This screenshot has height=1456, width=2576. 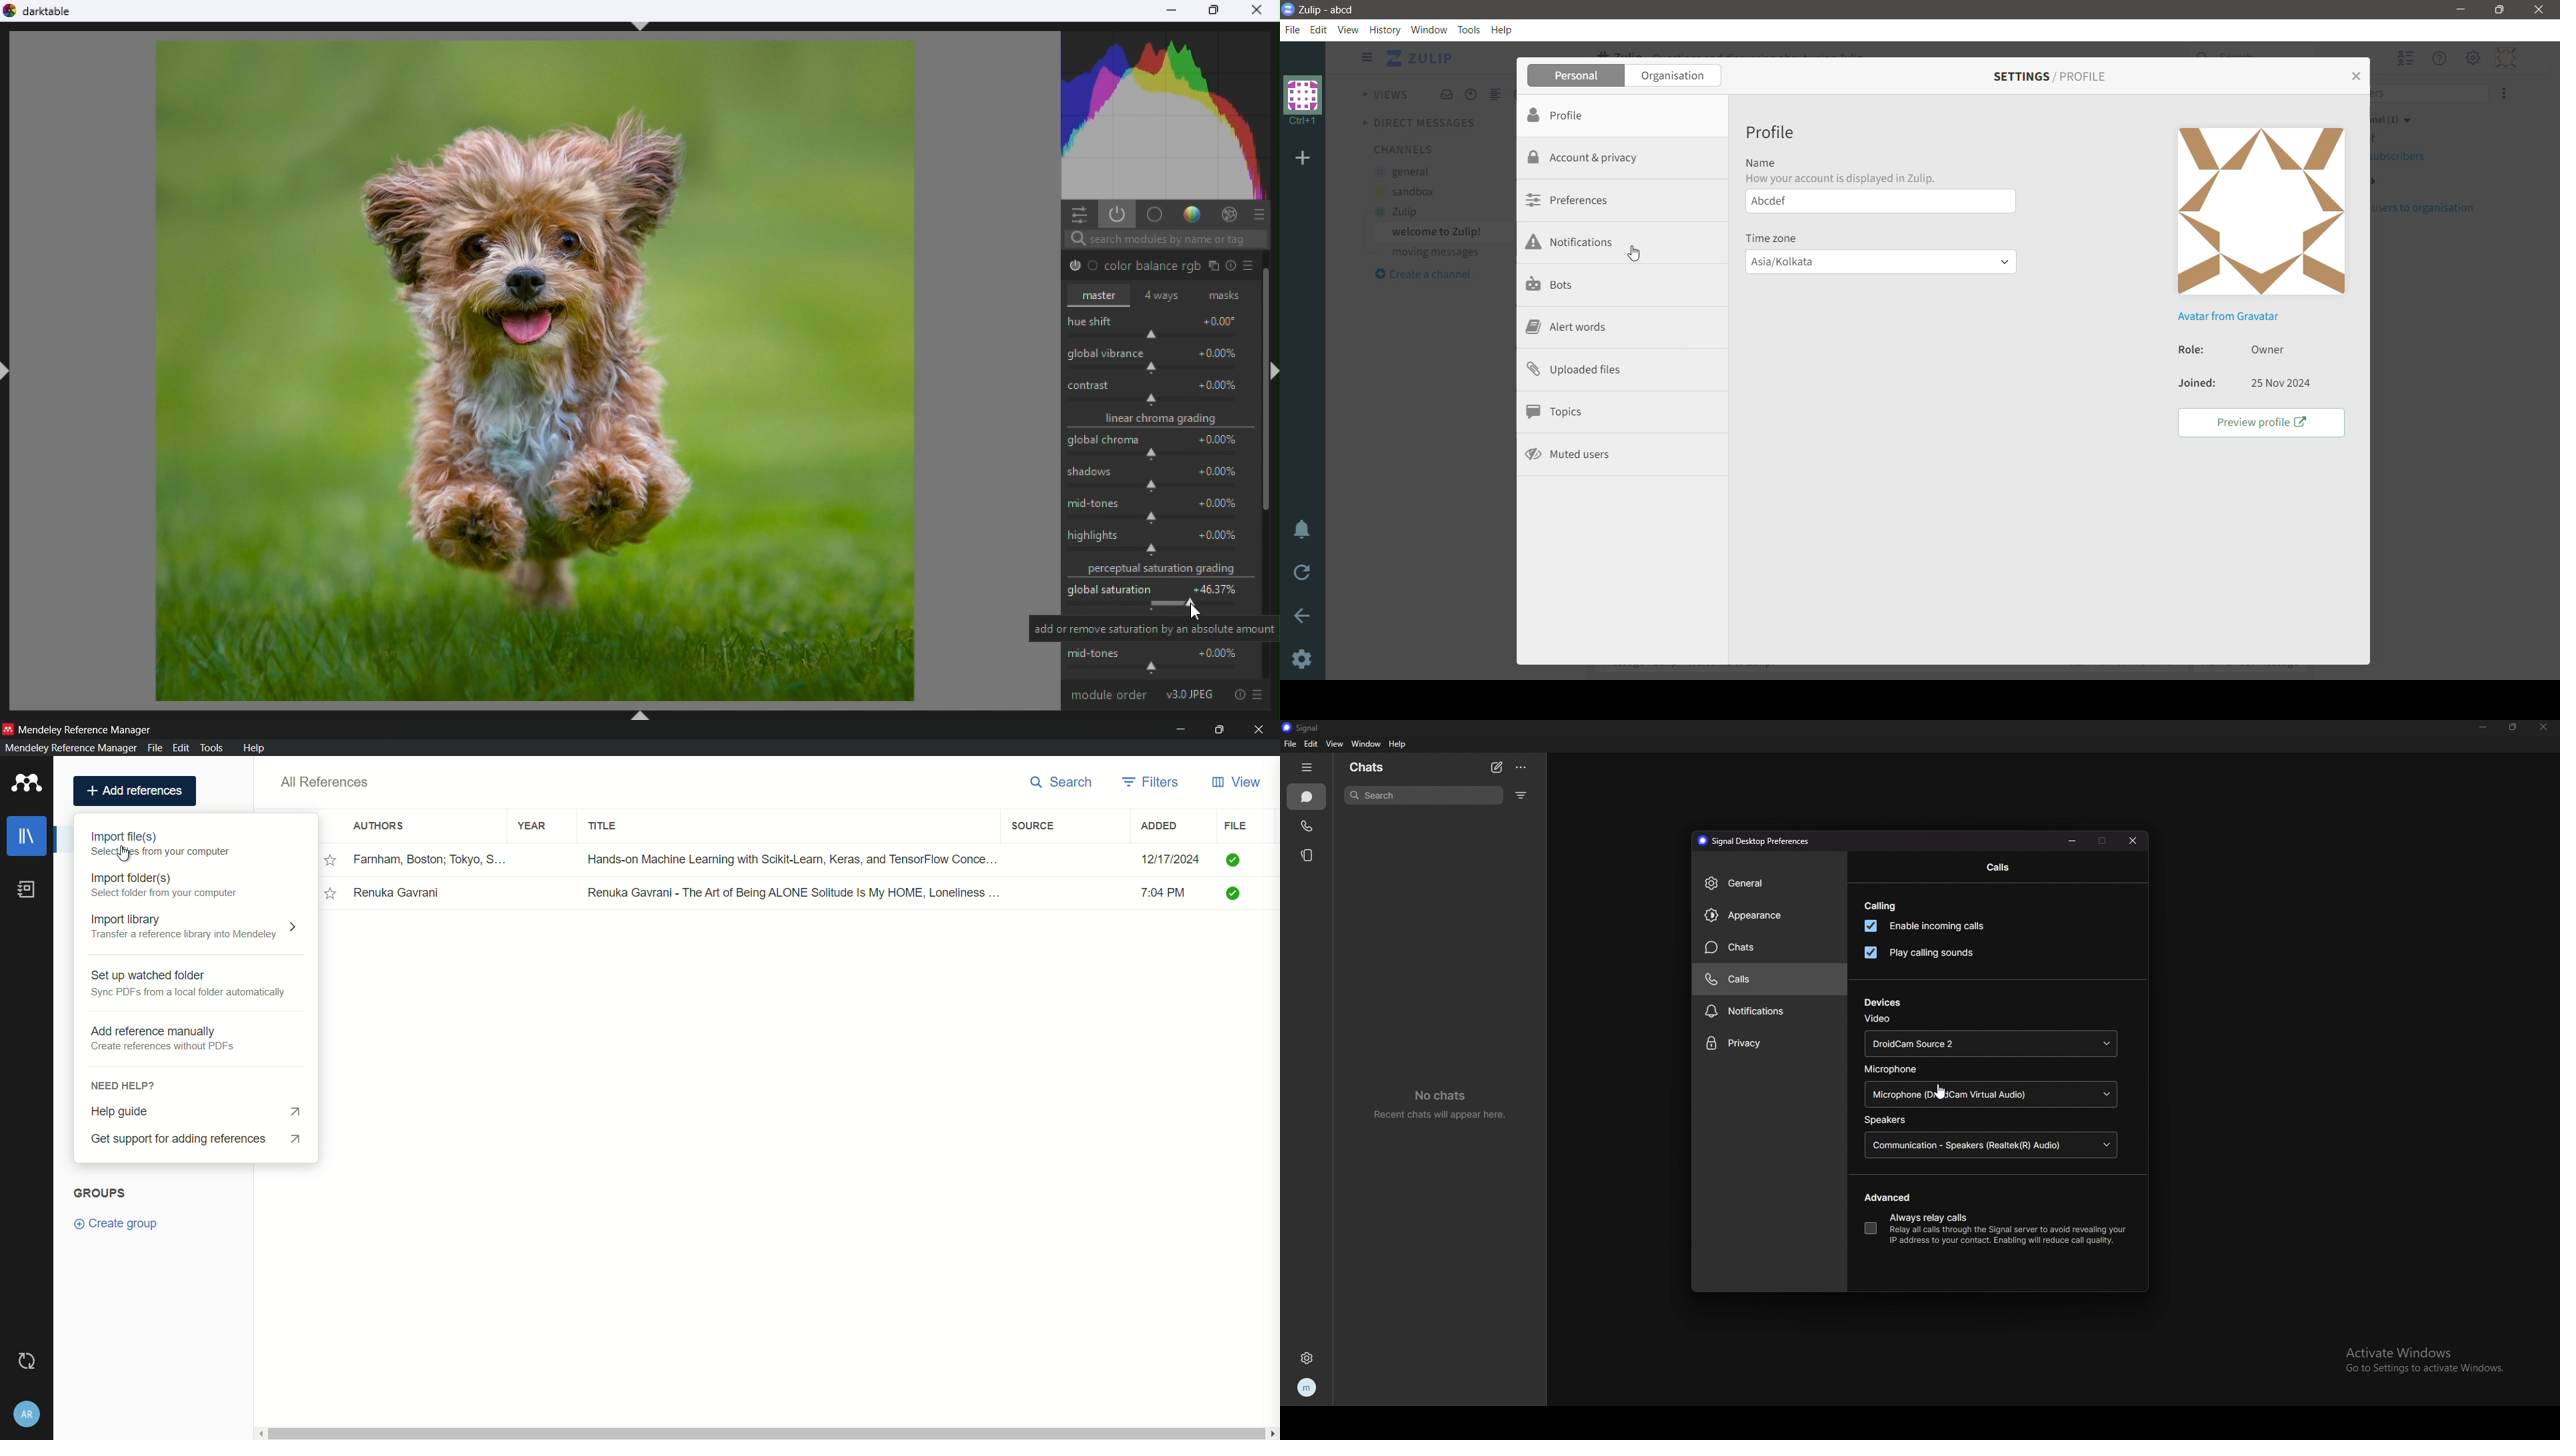 I want to click on notifications, so click(x=1771, y=1010).